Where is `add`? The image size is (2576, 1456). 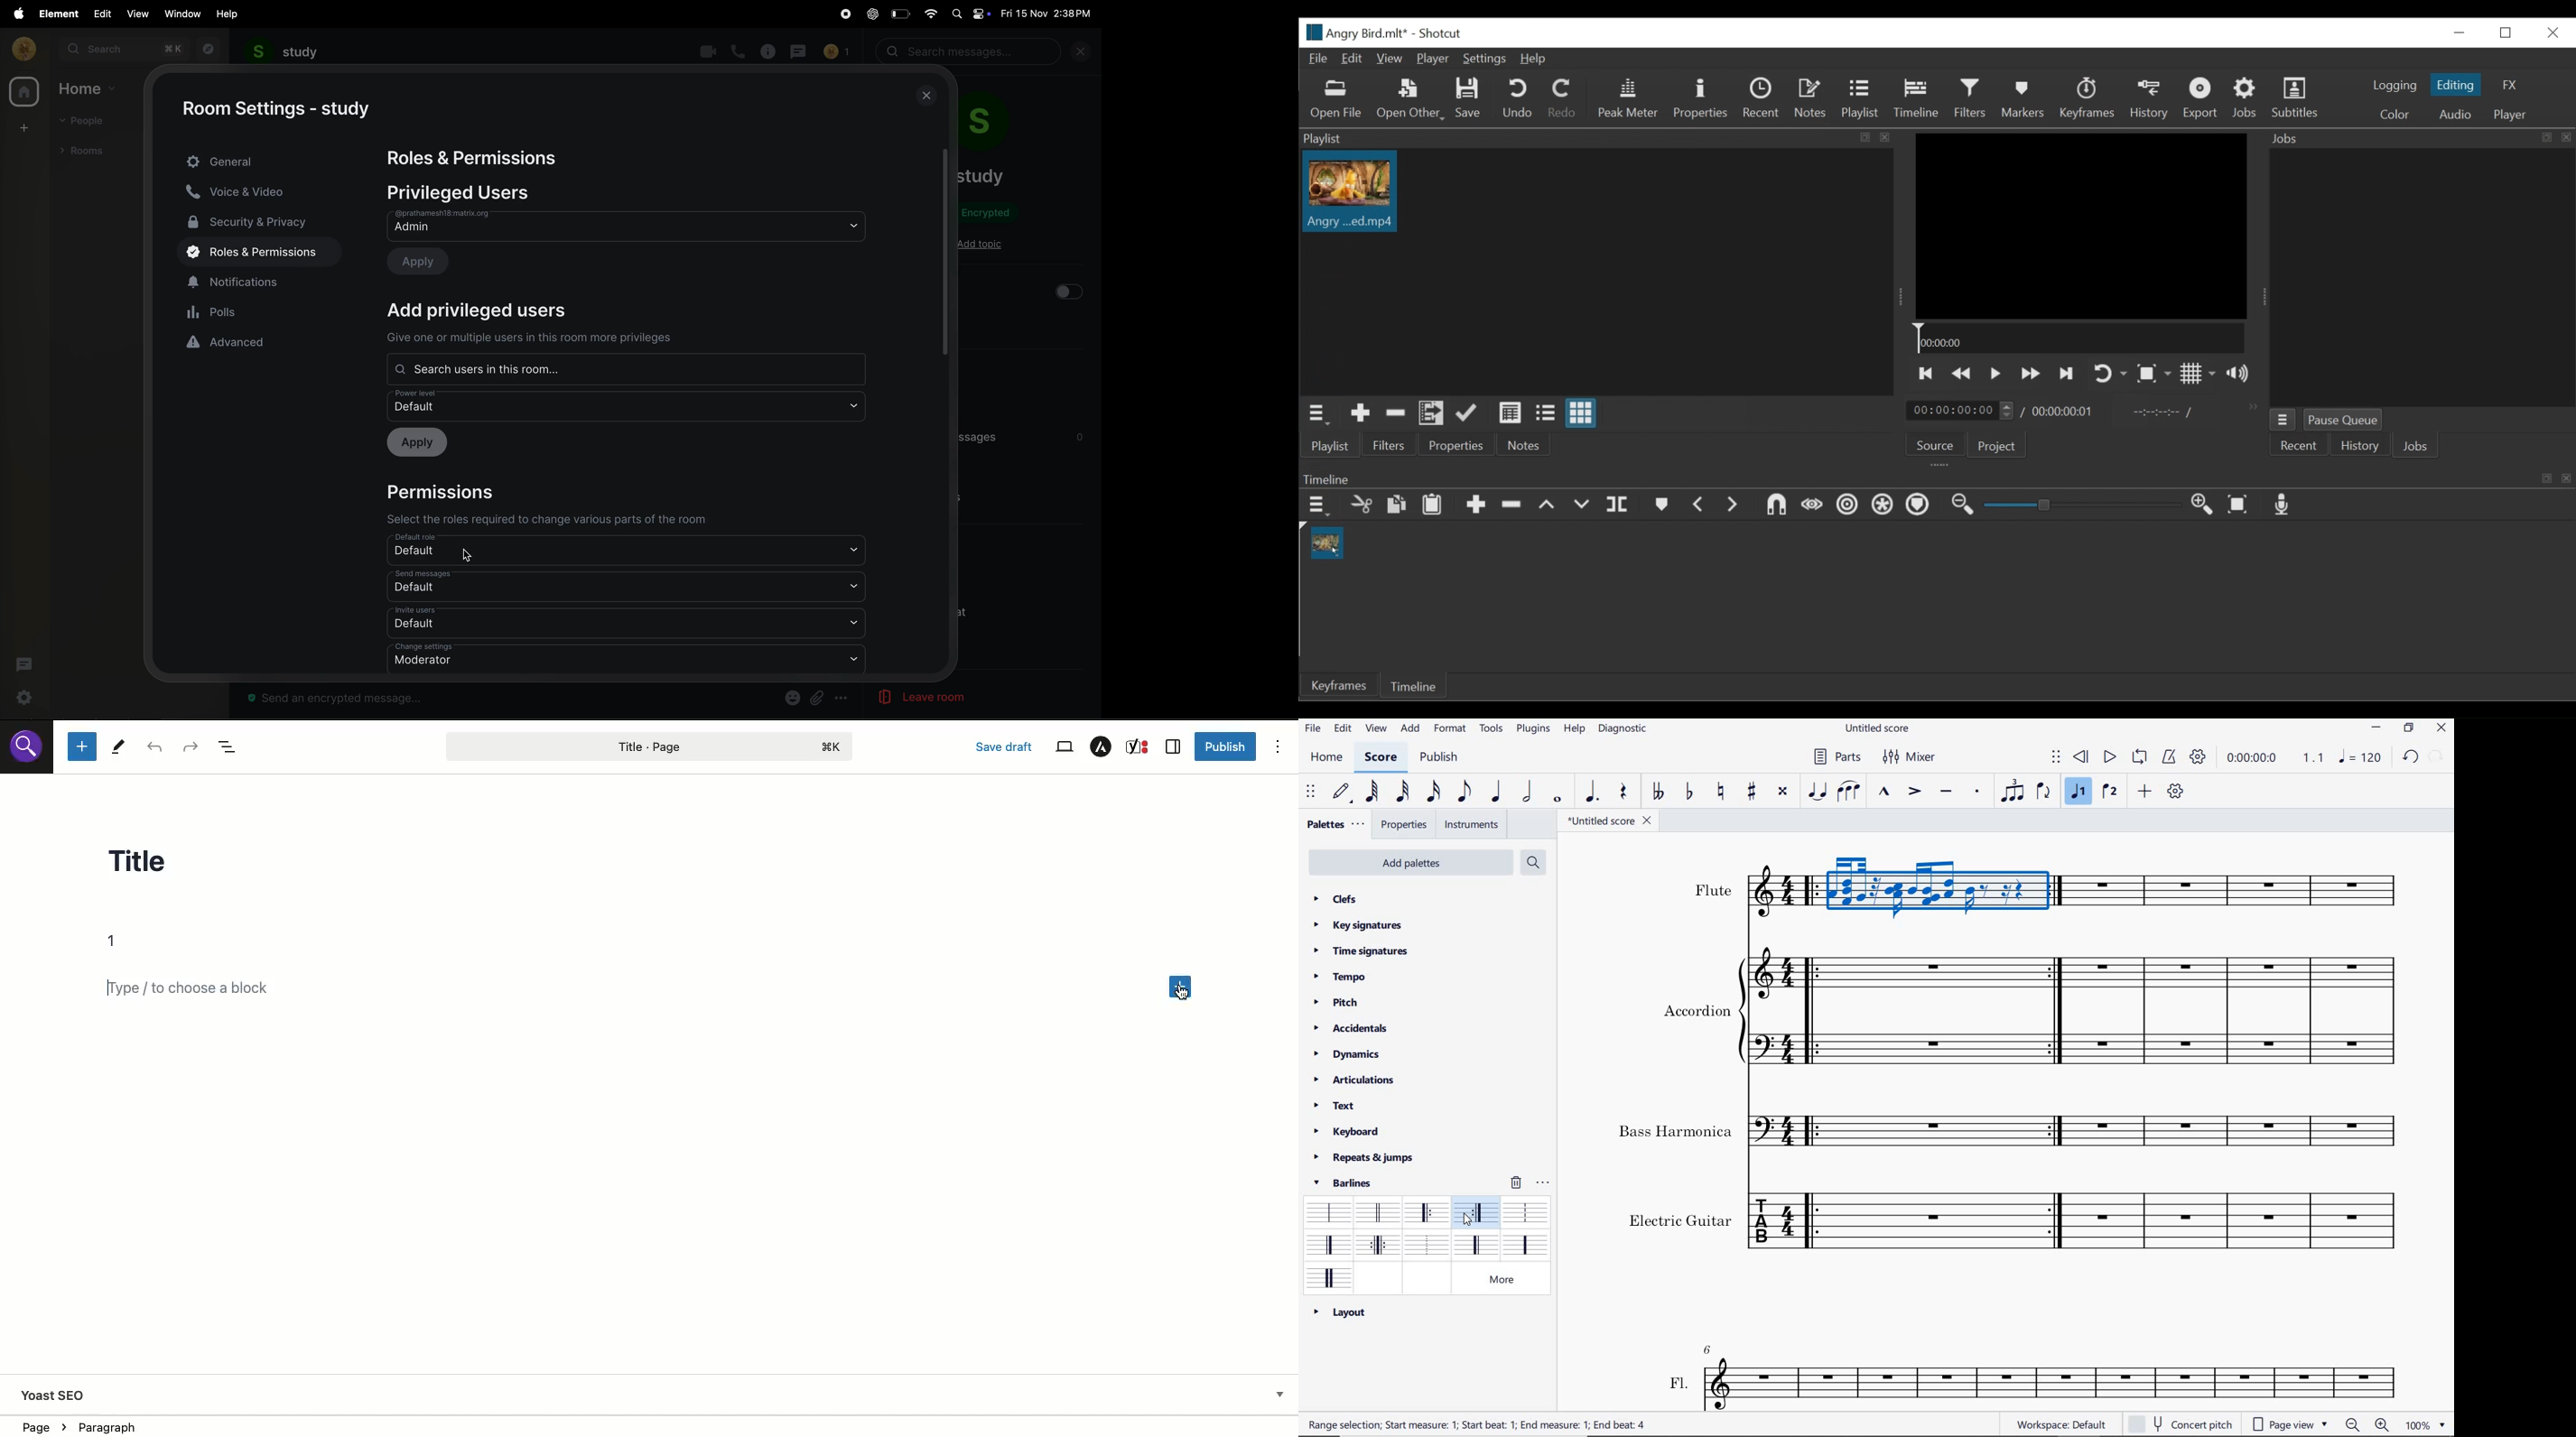 add is located at coordinates (1411, 728).